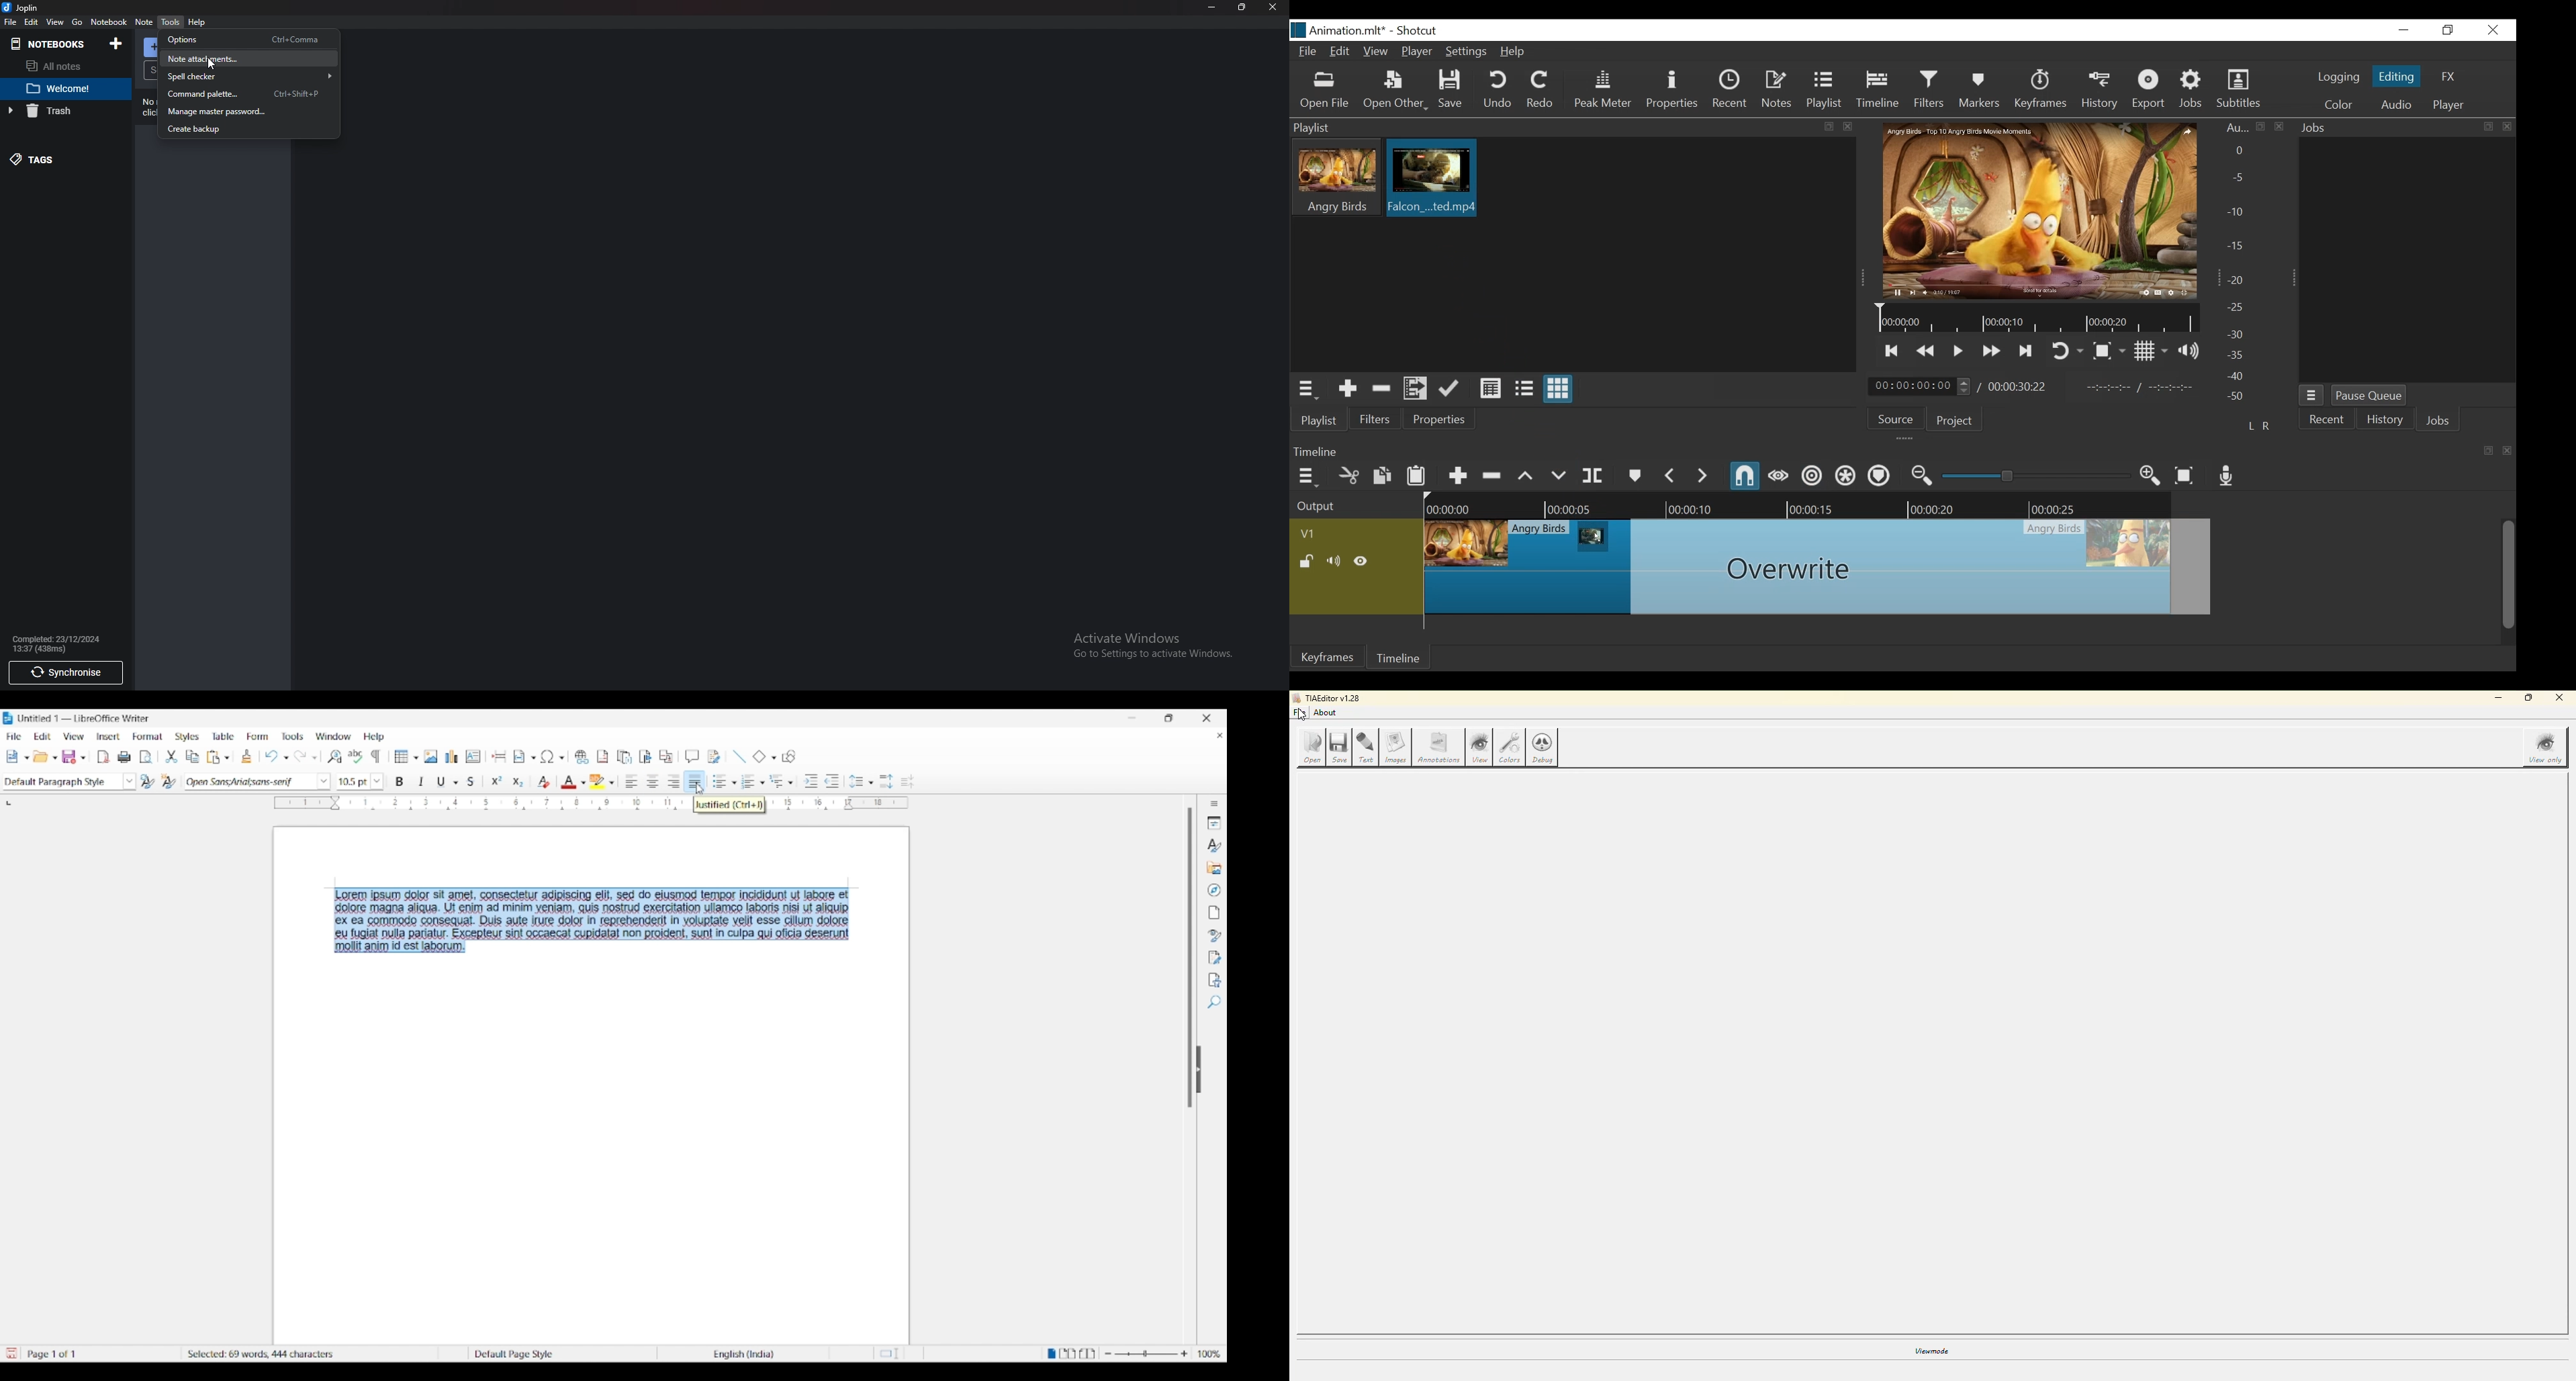 The height and width of the screenshot is (1400, 2576). I want to click on Vertical slide bar, so click(1190, 958).